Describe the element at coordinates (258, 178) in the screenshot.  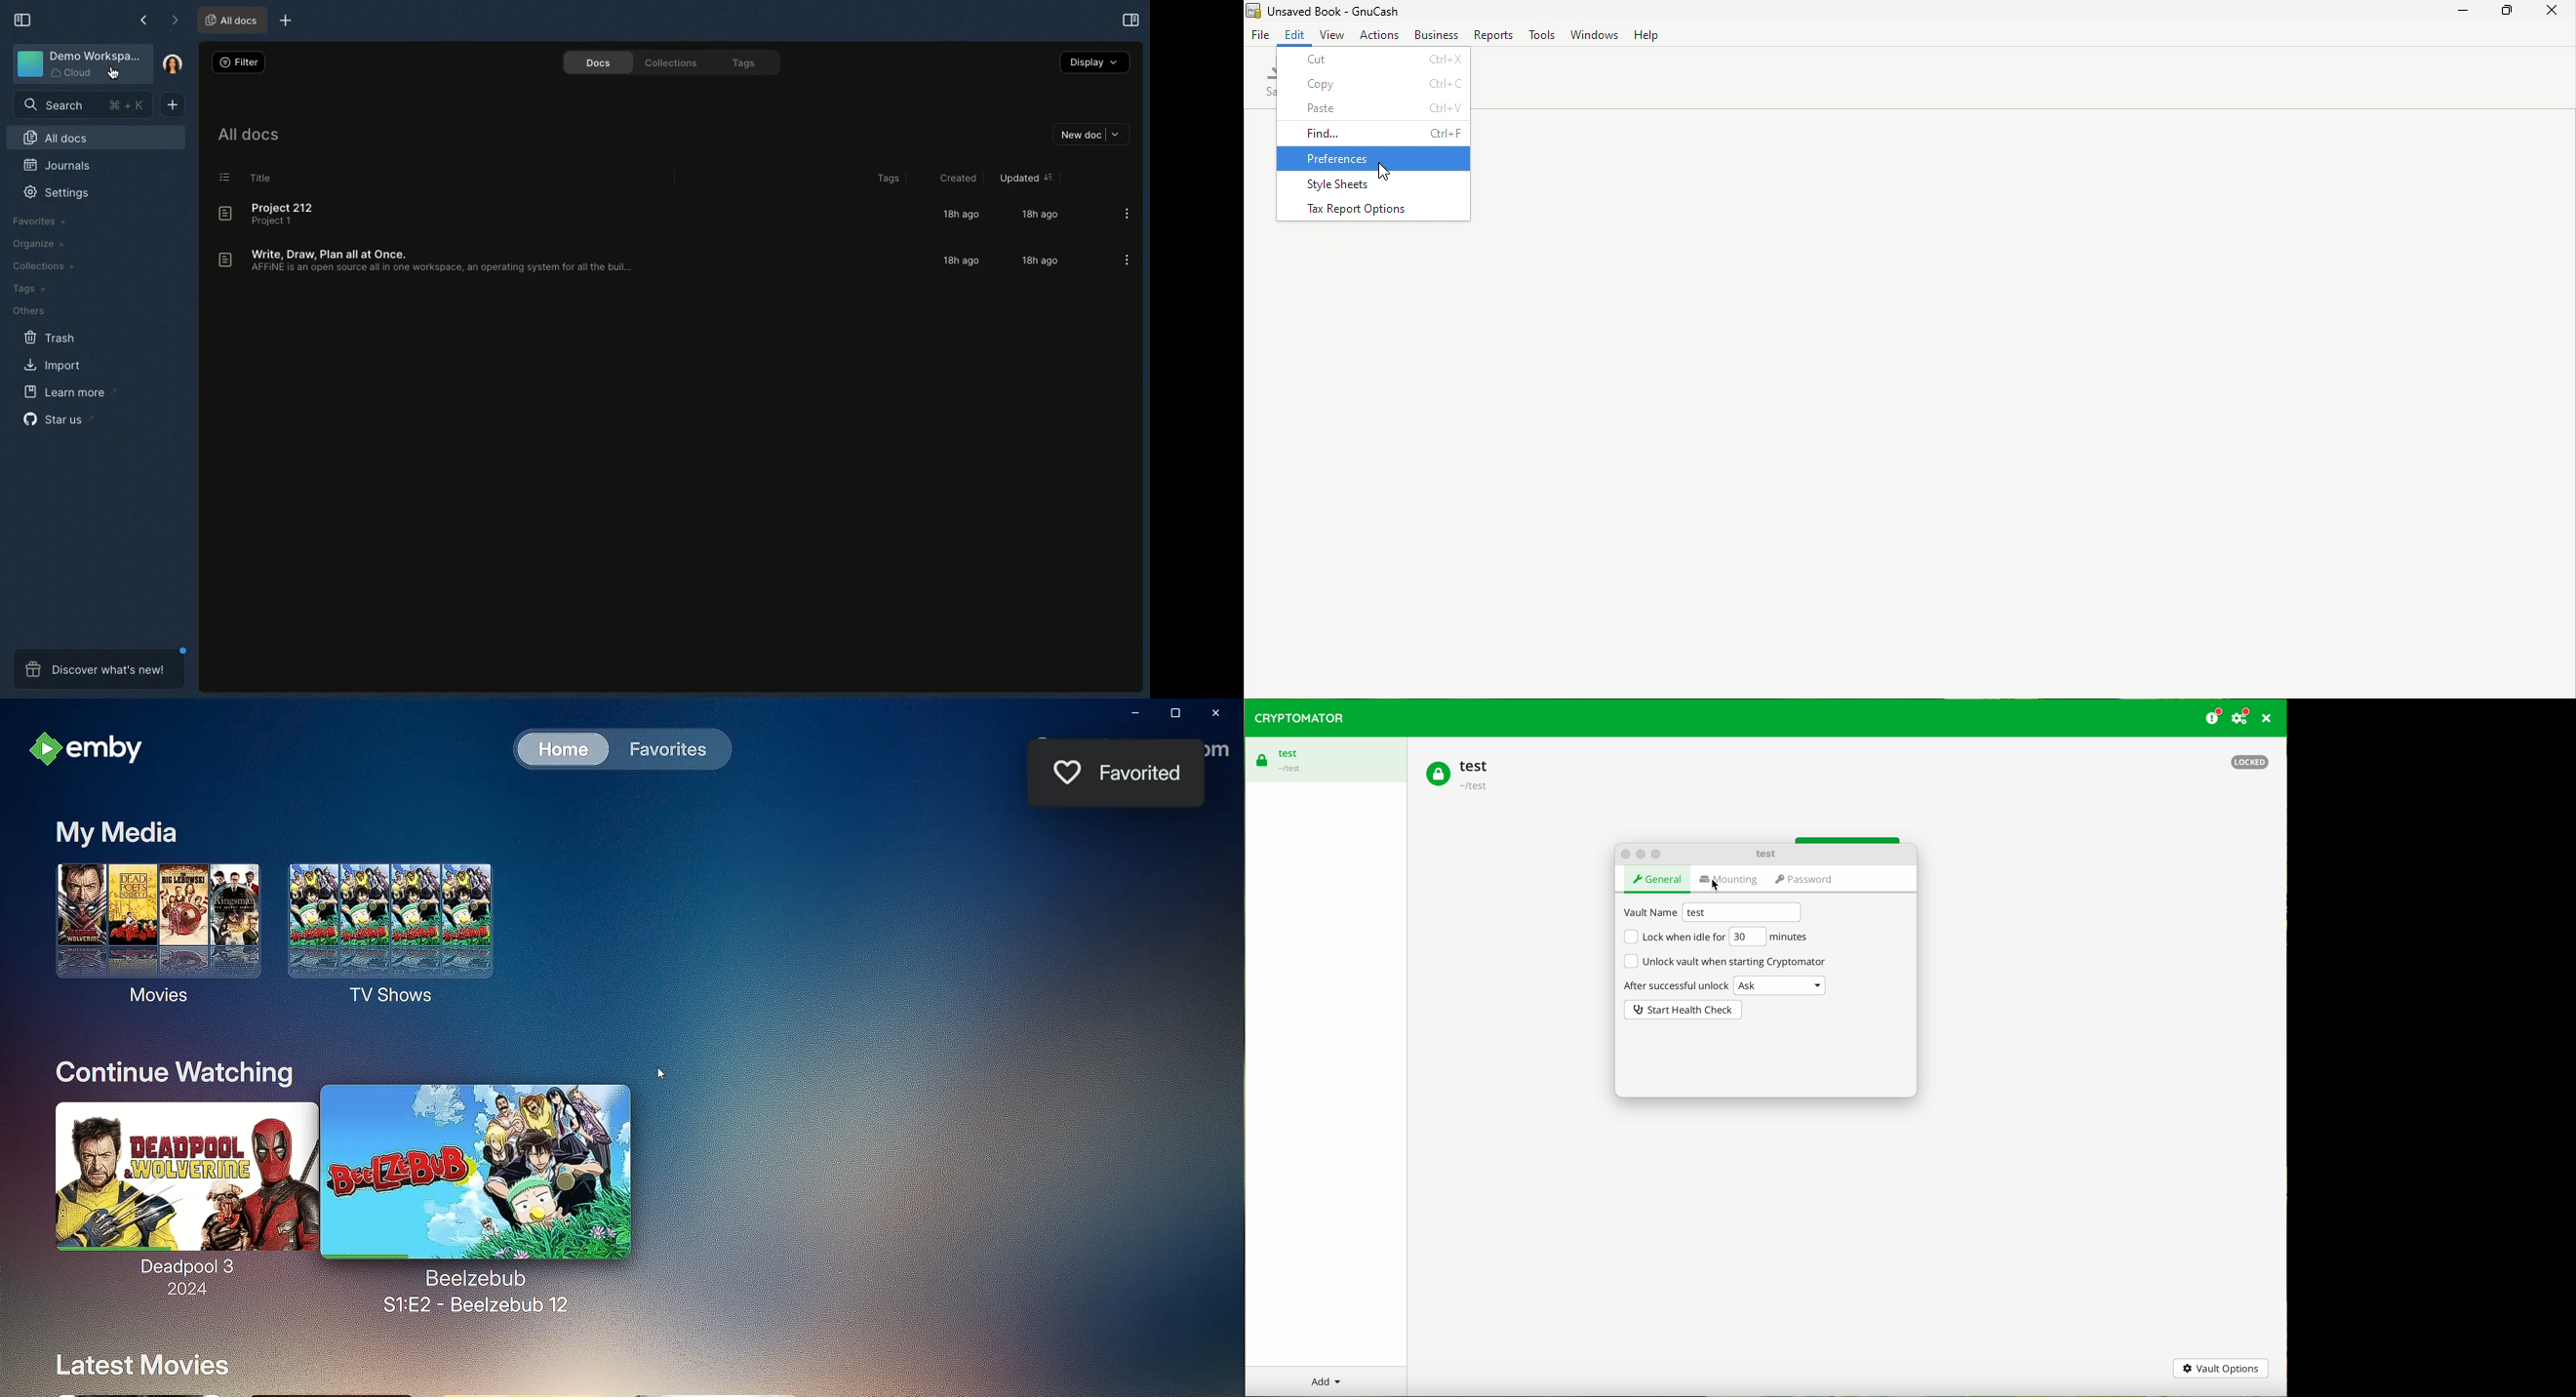
I see `Title` at that location.